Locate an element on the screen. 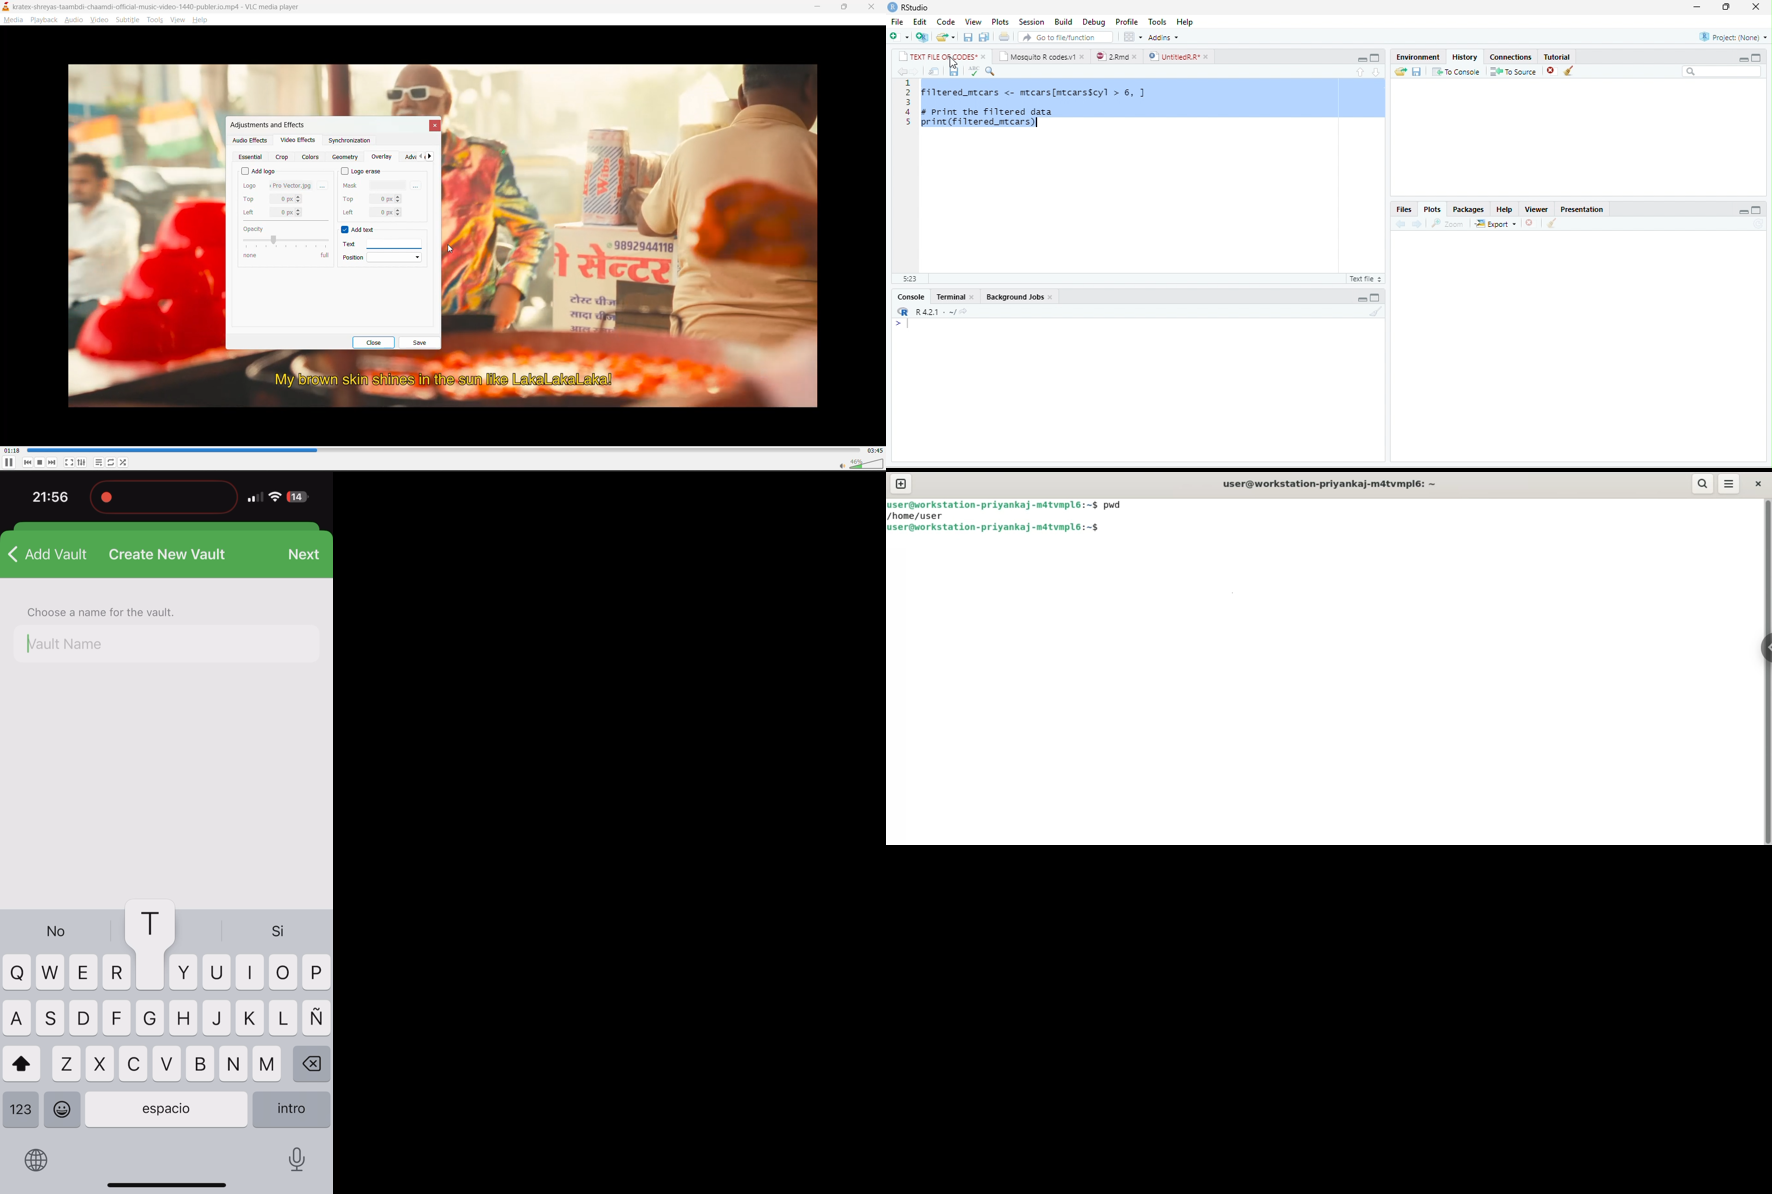 The height and width of the screenshot is (1204, 1792). search bar is located at coordinates (1721, 71).